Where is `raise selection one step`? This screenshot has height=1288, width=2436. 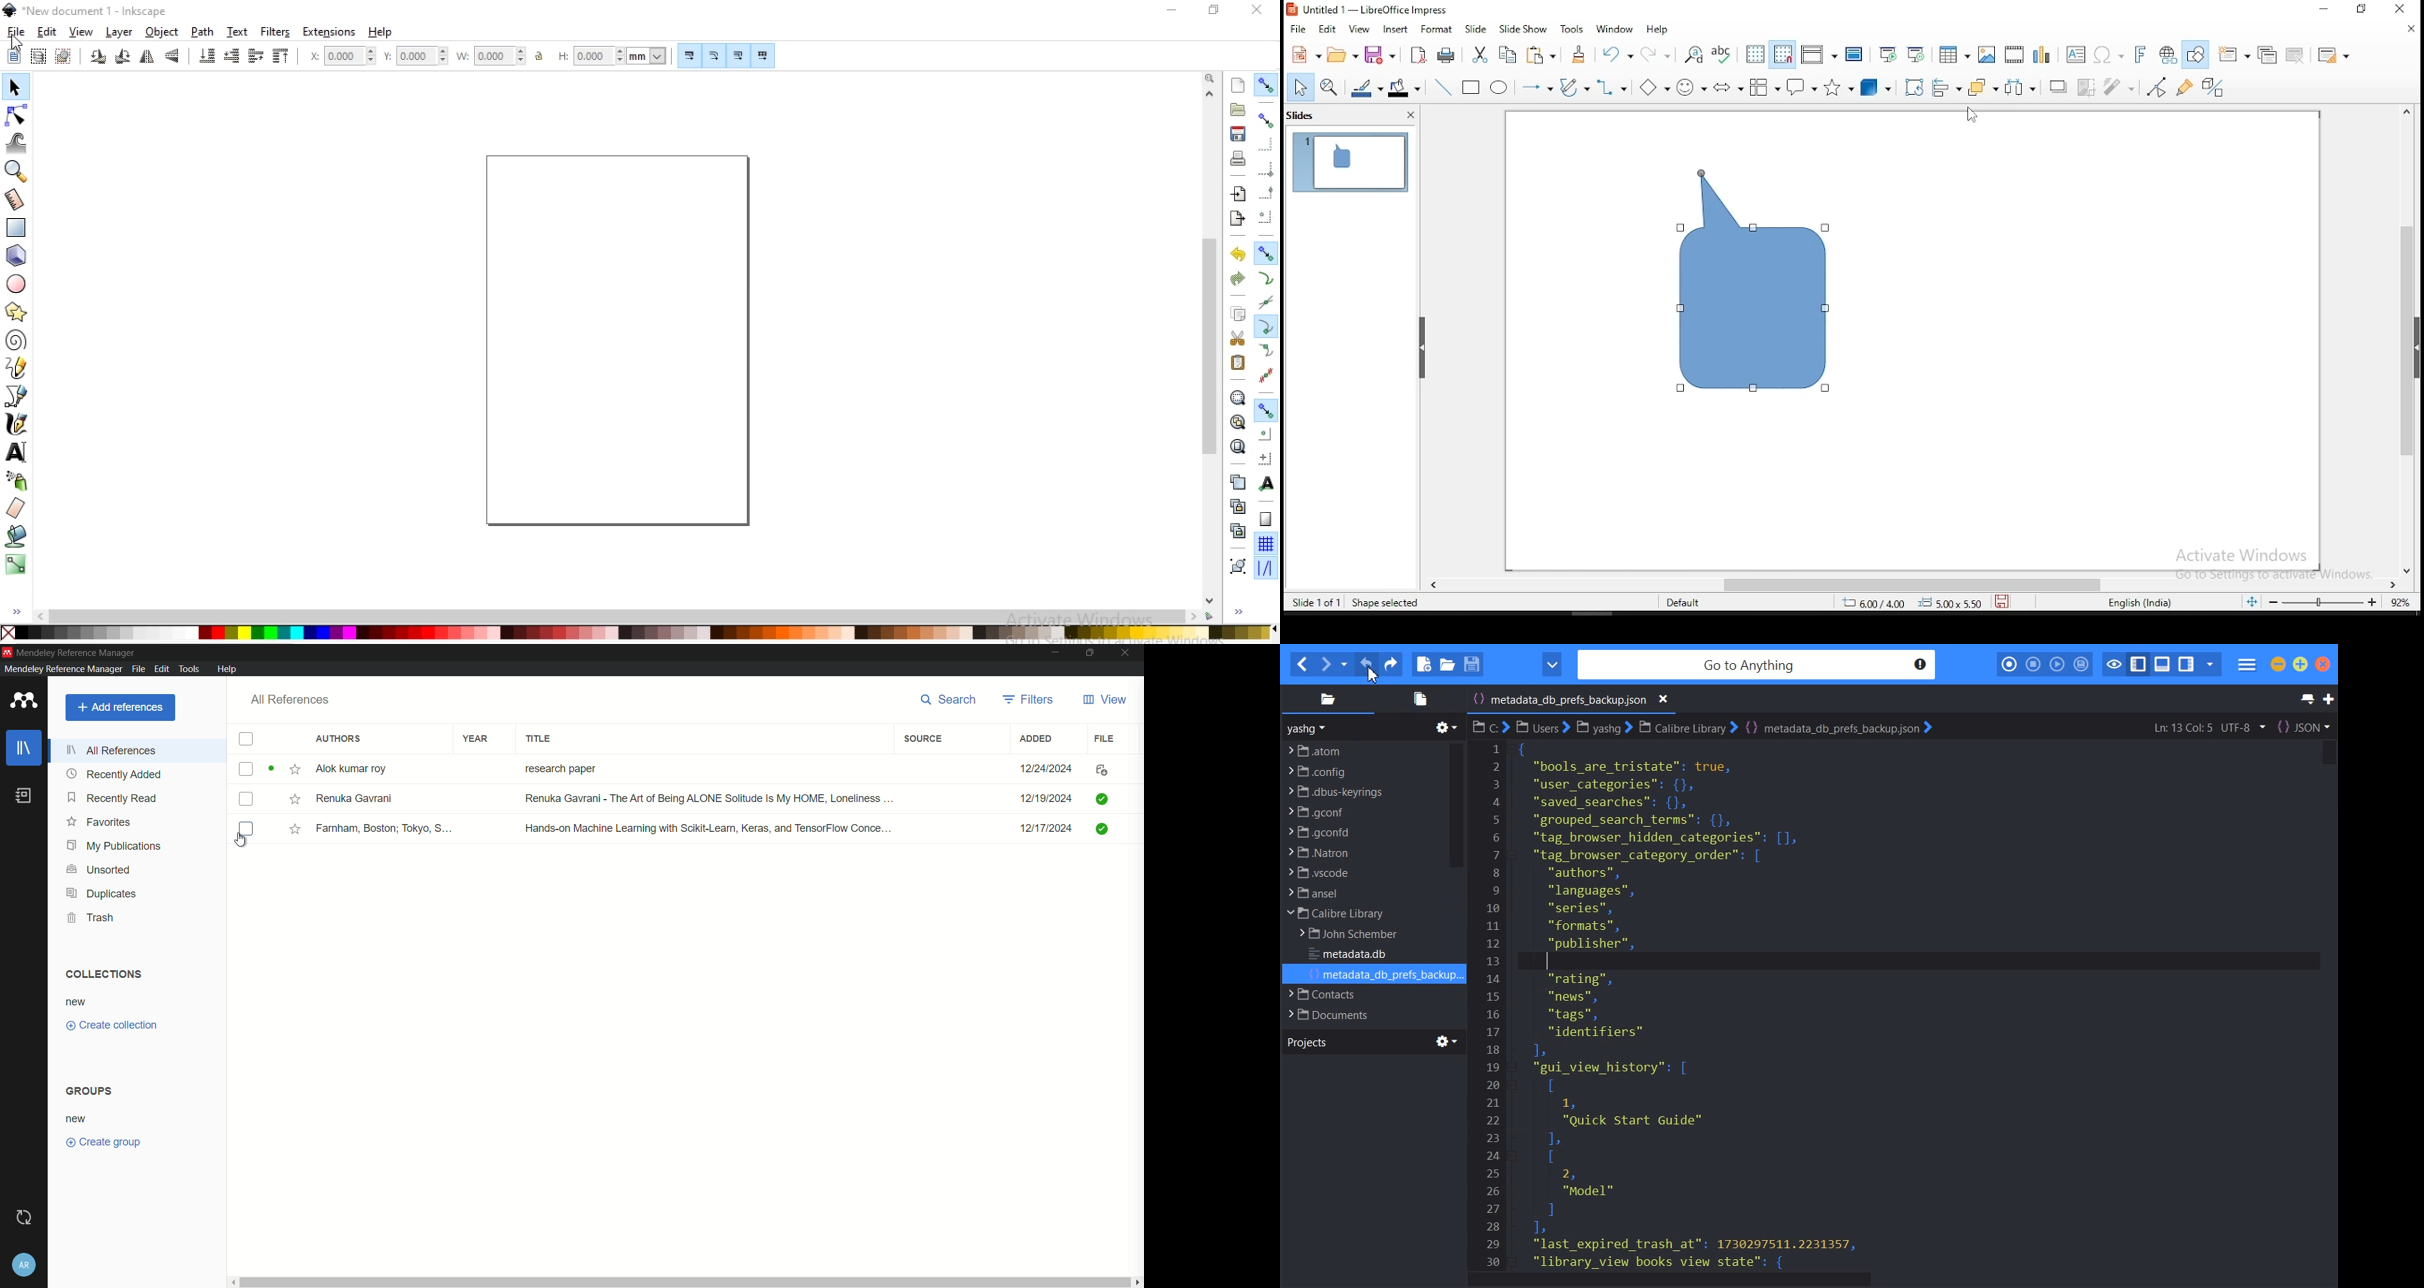 raise selection one step is located at coordinates (254, 57).